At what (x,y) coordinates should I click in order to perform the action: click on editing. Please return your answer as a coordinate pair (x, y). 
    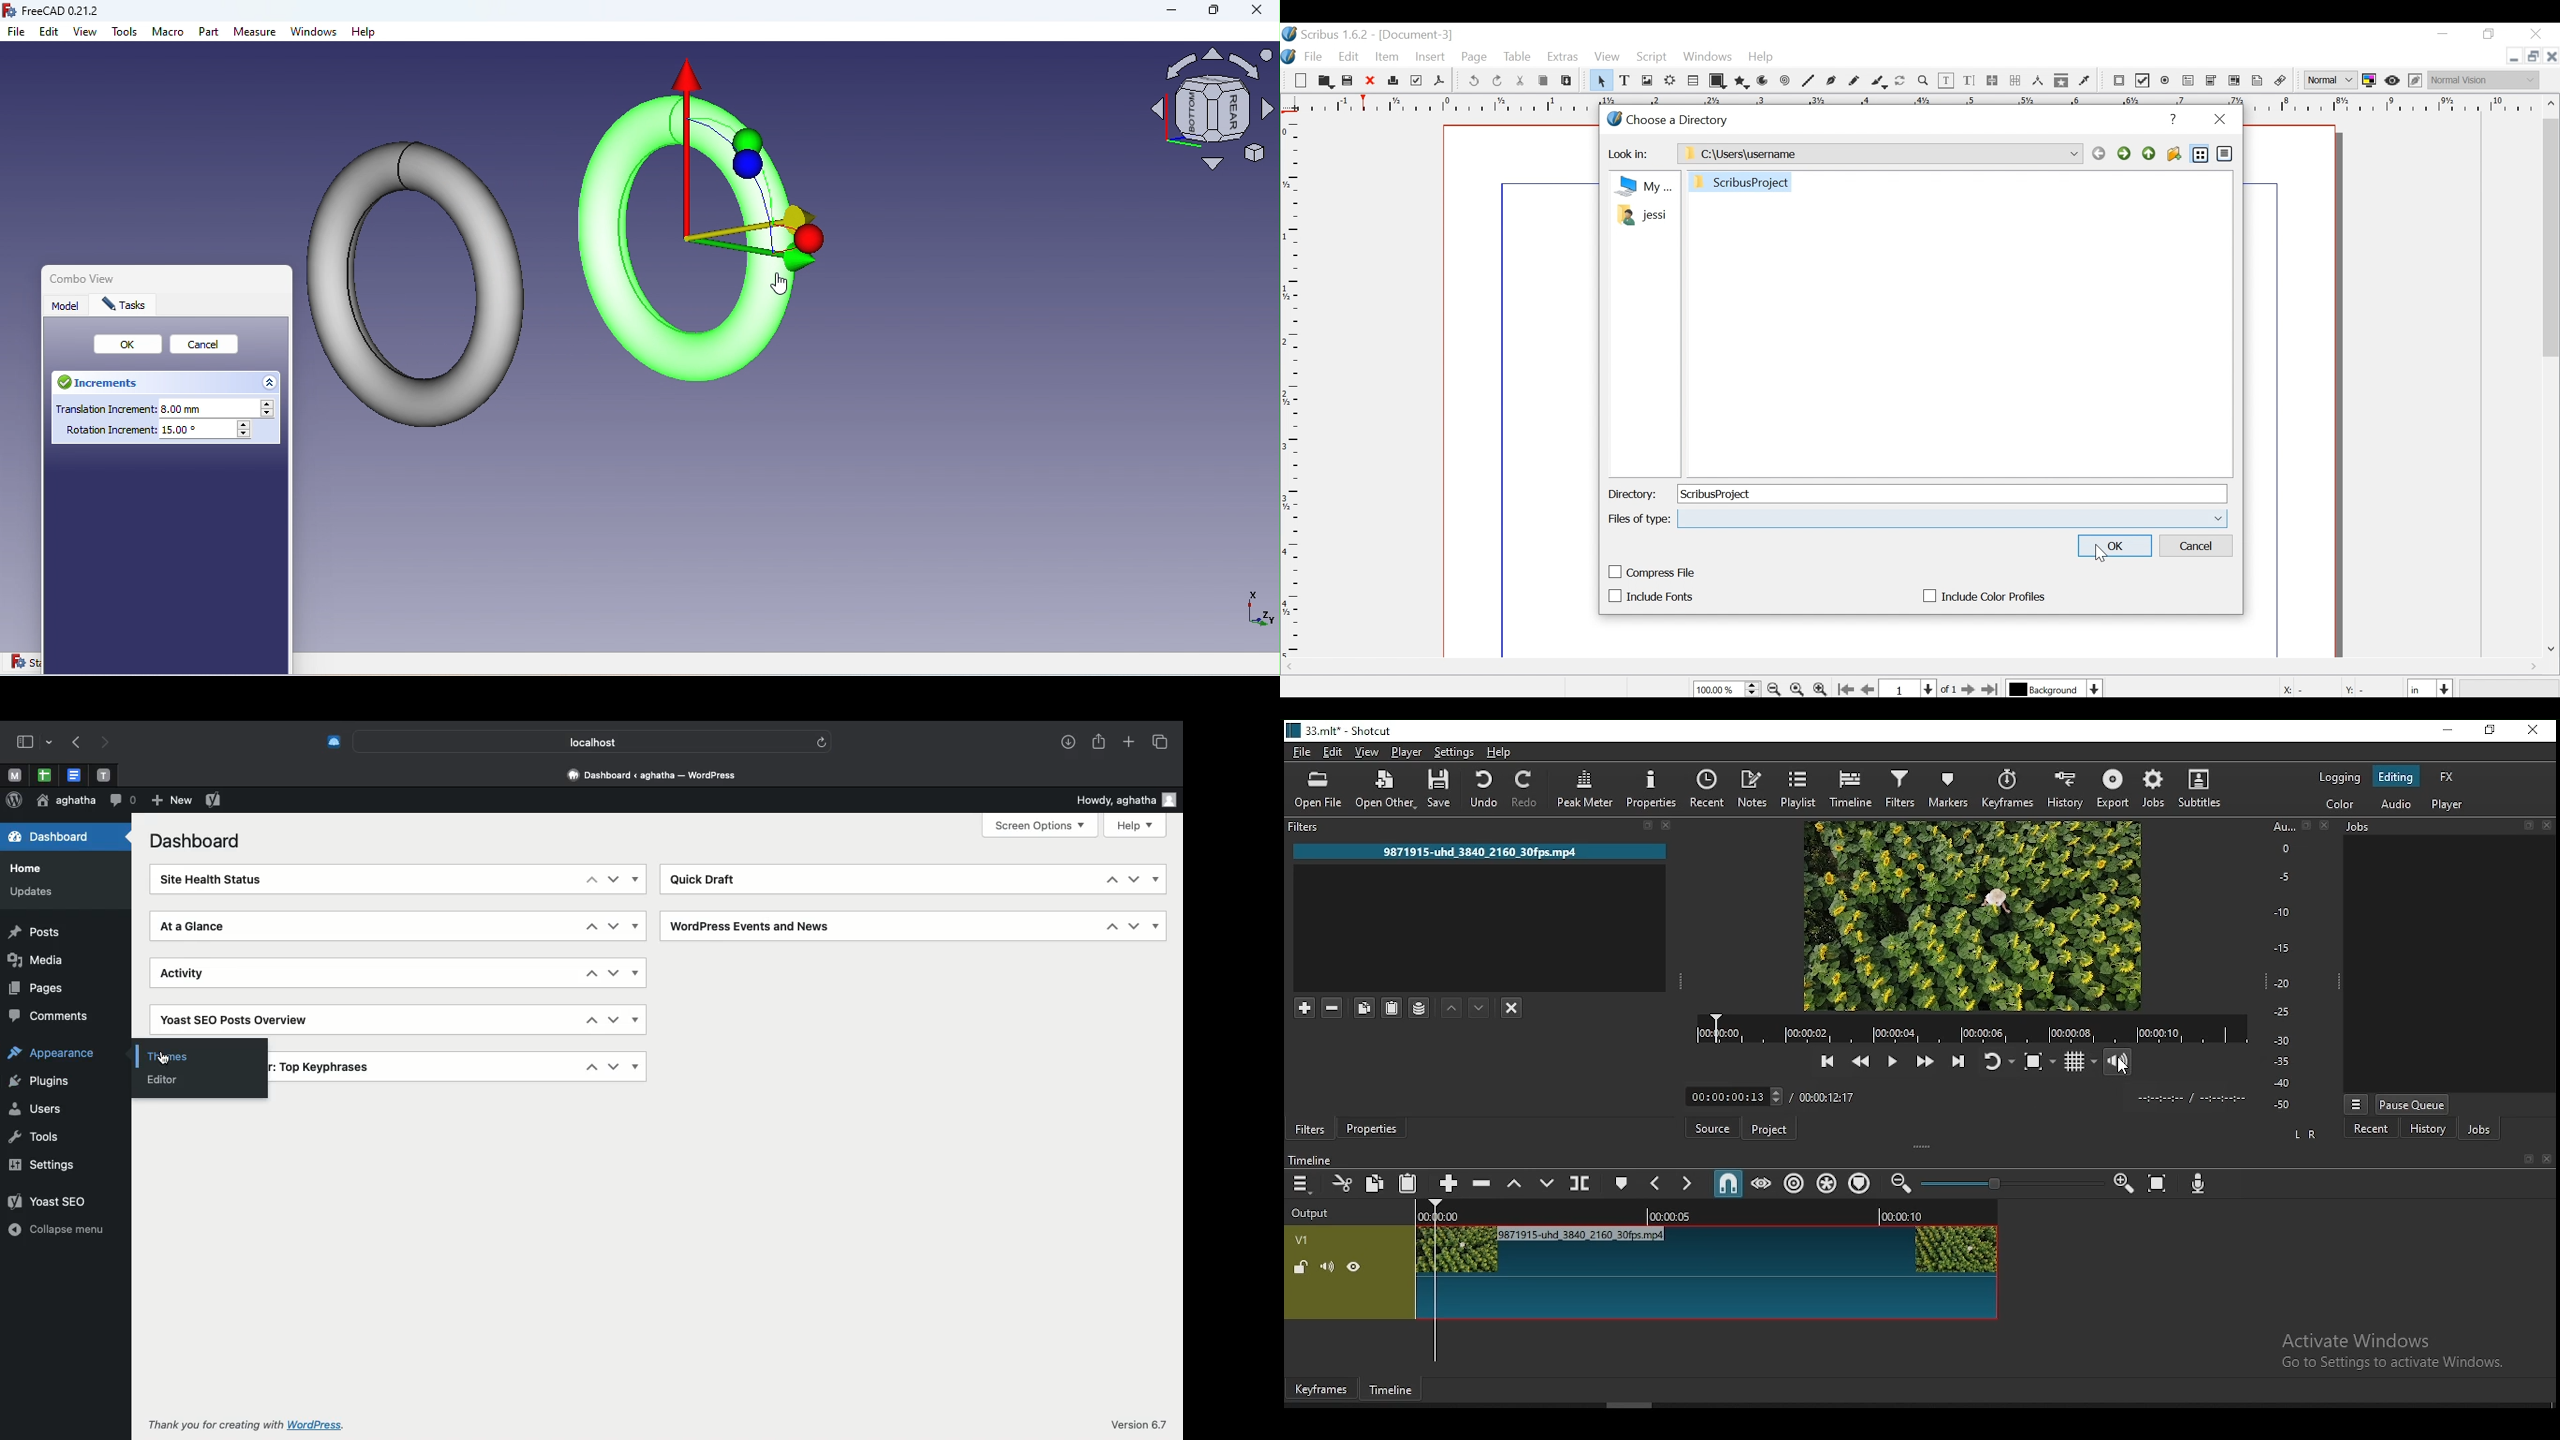
    Looking at the image, I should click on (2397, 777).